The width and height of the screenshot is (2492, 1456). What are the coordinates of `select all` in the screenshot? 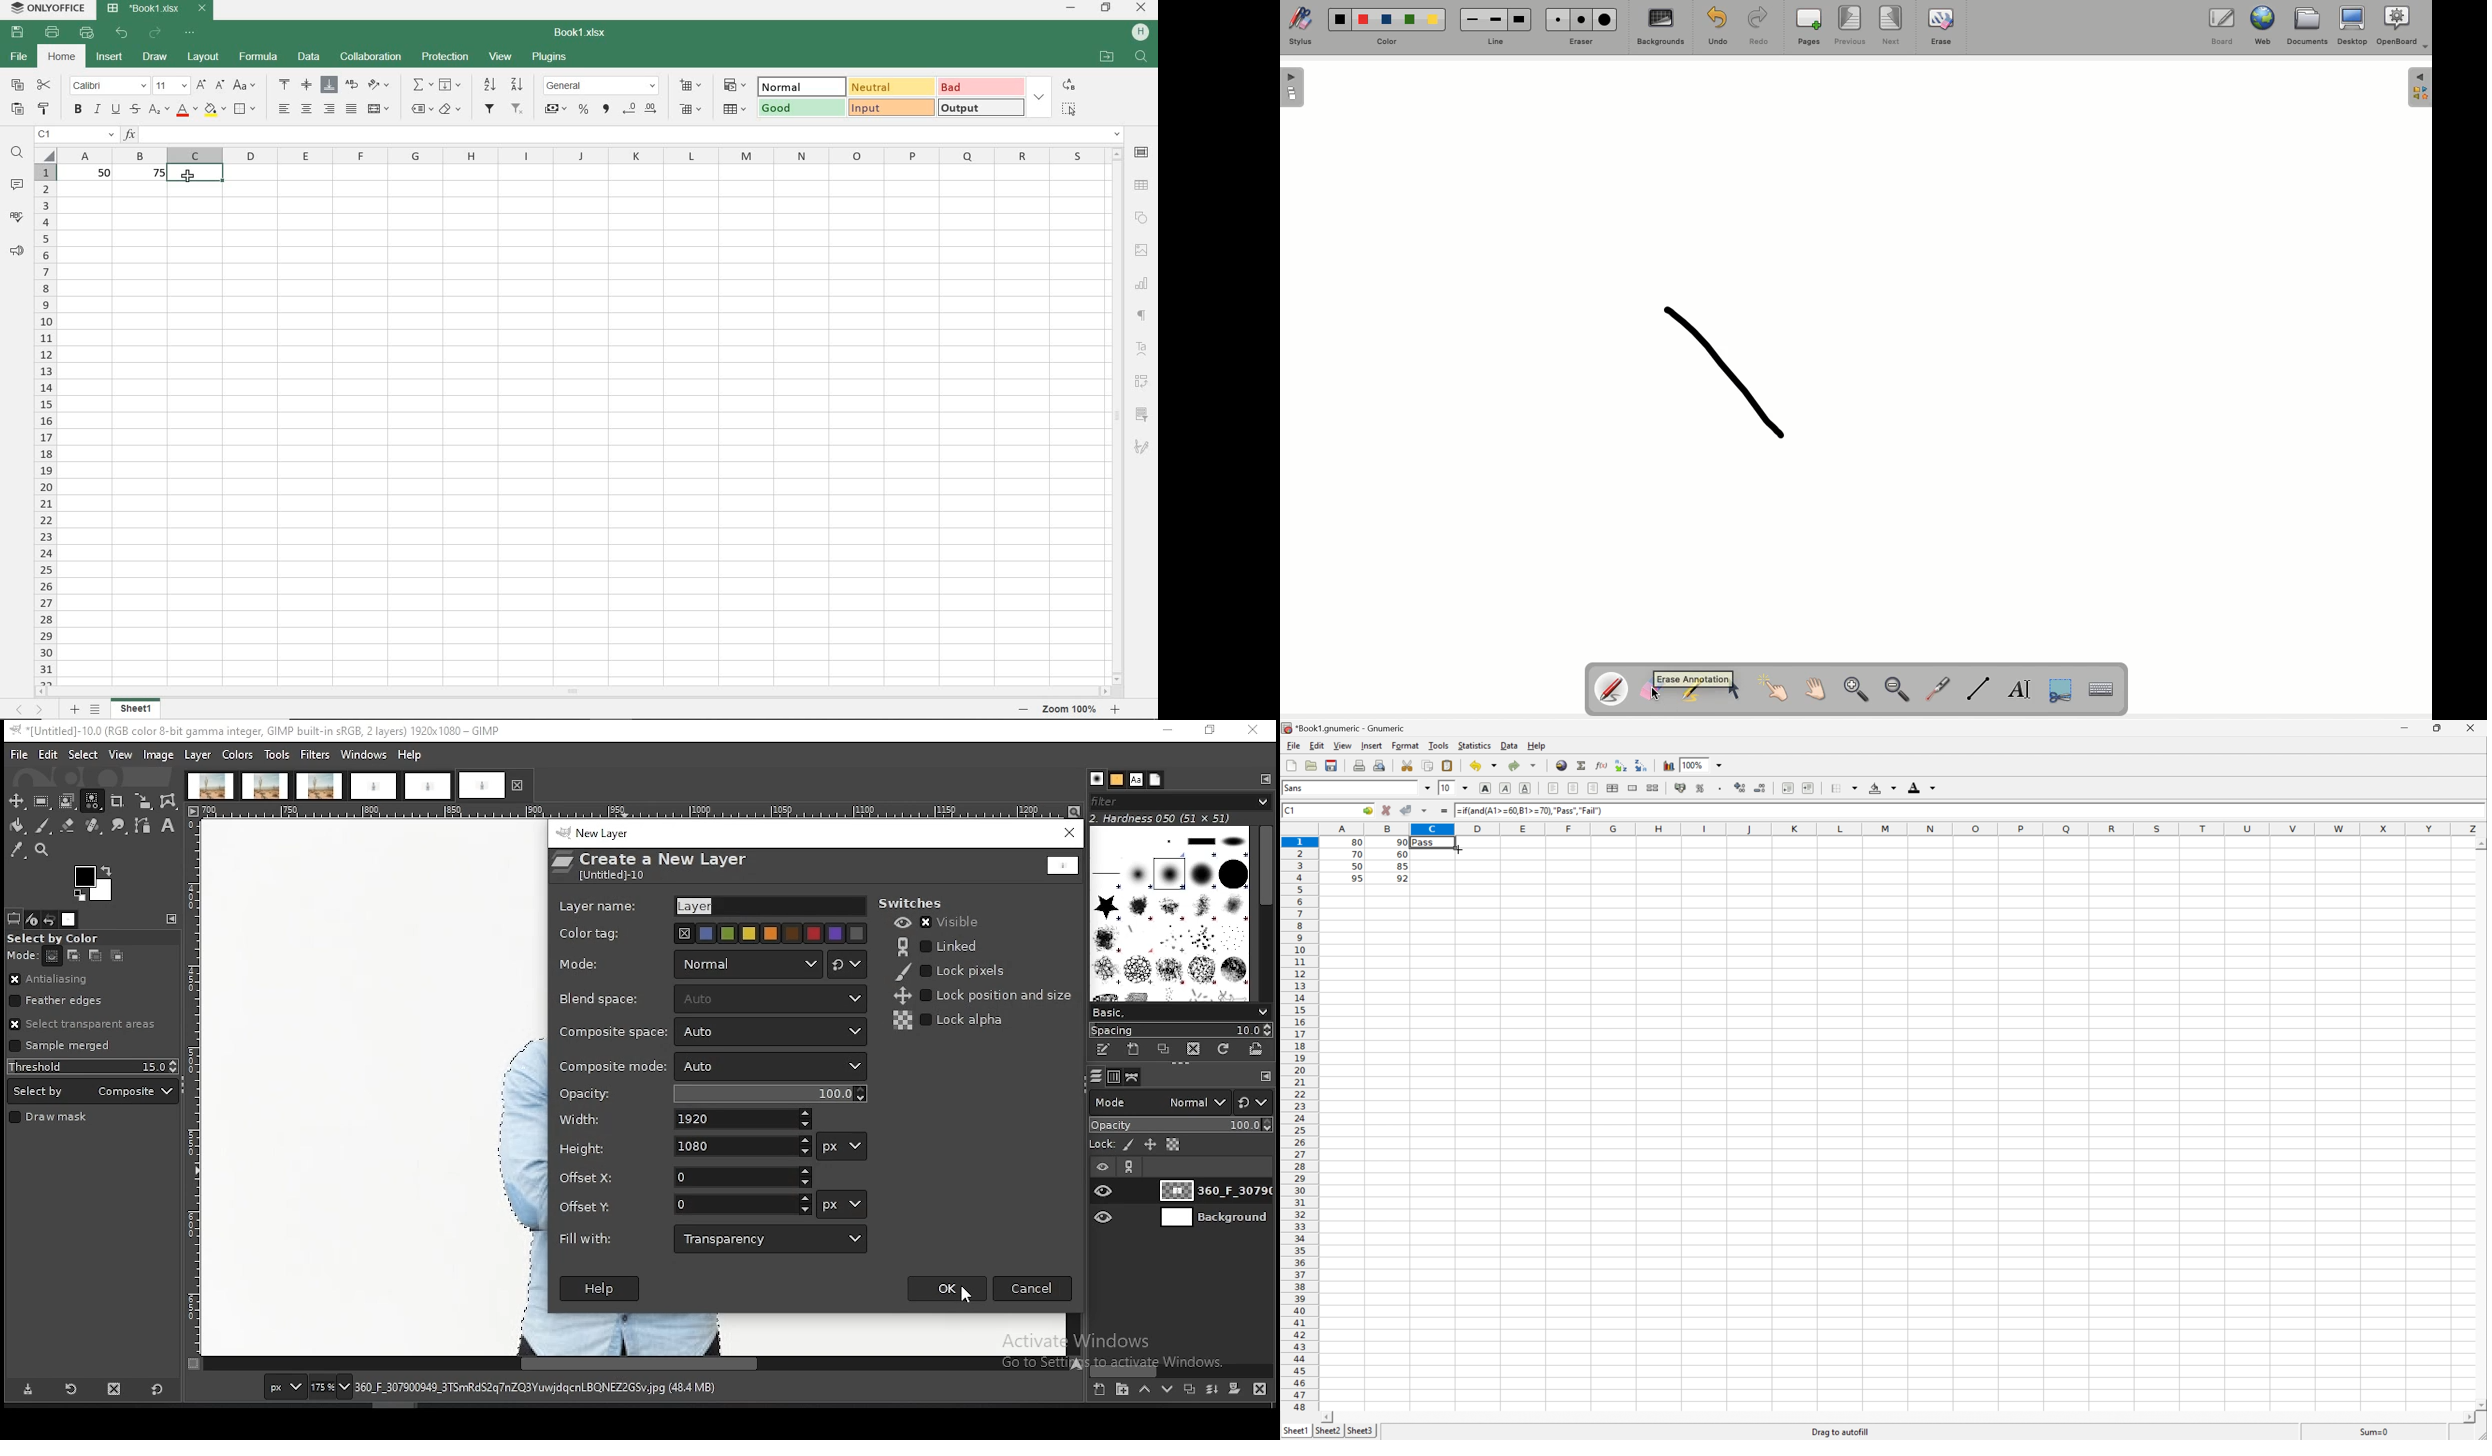 It's located at (1072, 109).